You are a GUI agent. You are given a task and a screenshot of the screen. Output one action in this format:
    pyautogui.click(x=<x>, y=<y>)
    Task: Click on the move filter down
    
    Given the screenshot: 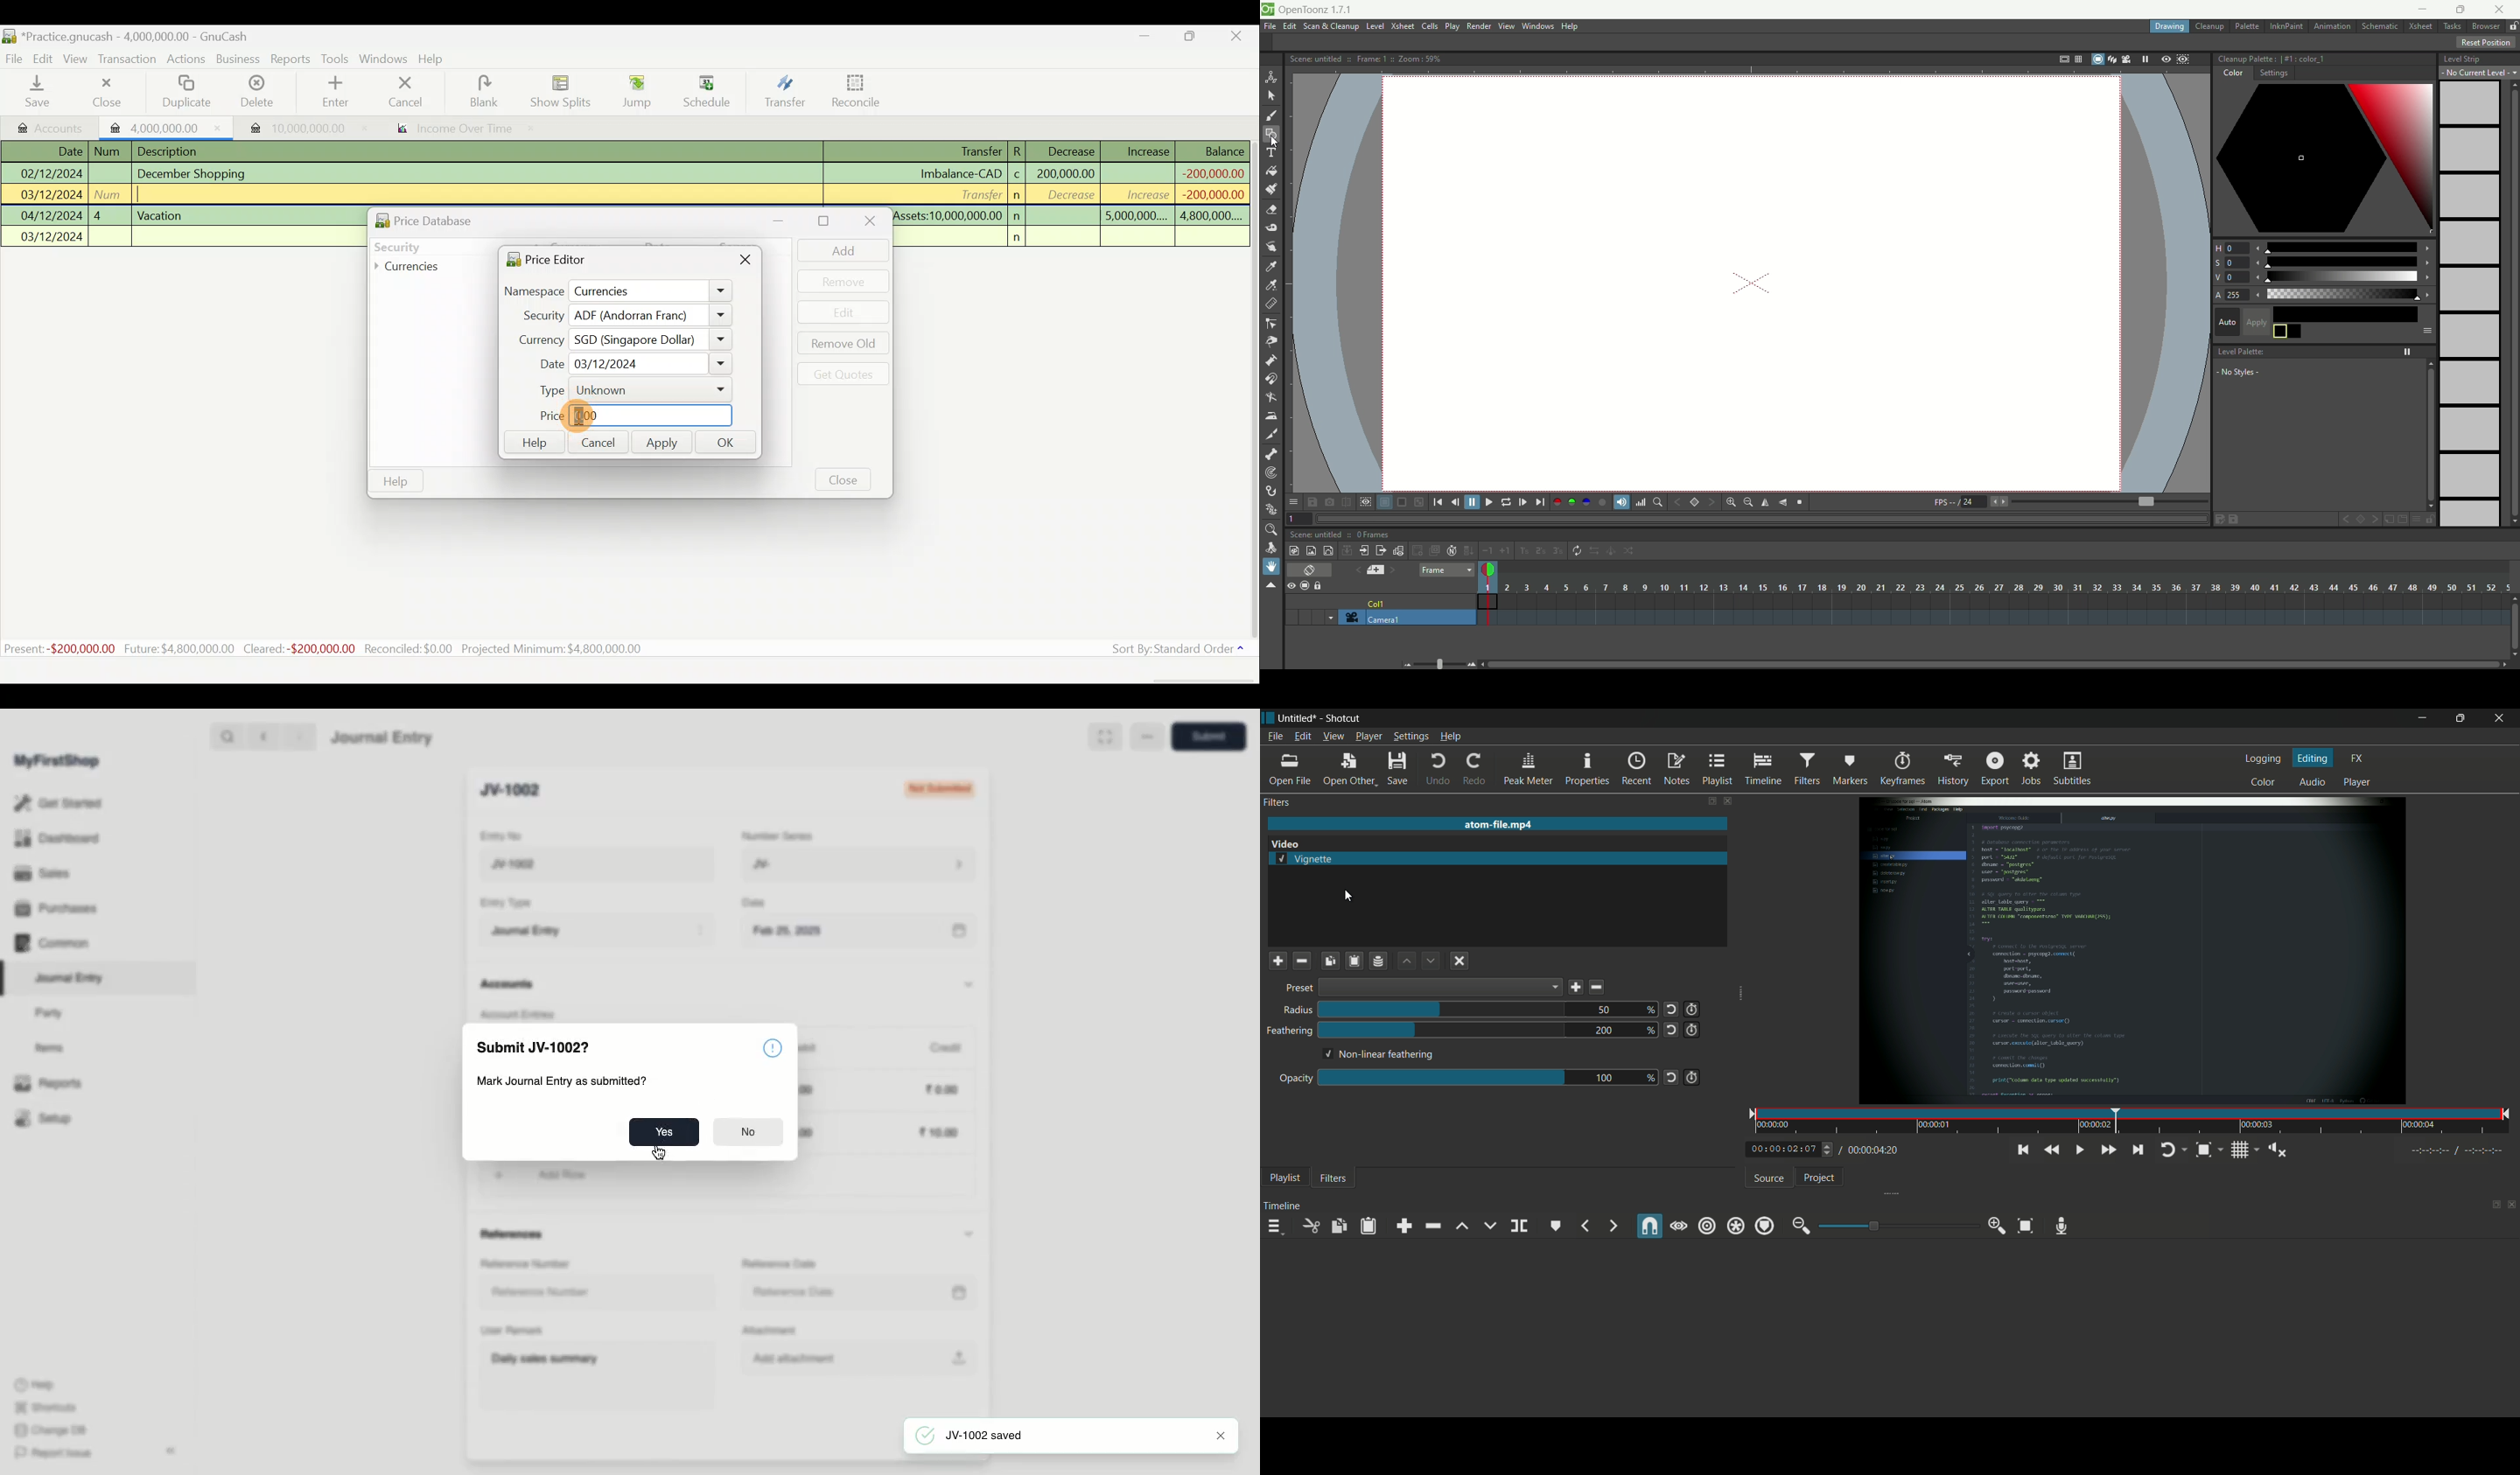 What is the action you would take?
    pyautogui.click(x=1430, y=961)
    